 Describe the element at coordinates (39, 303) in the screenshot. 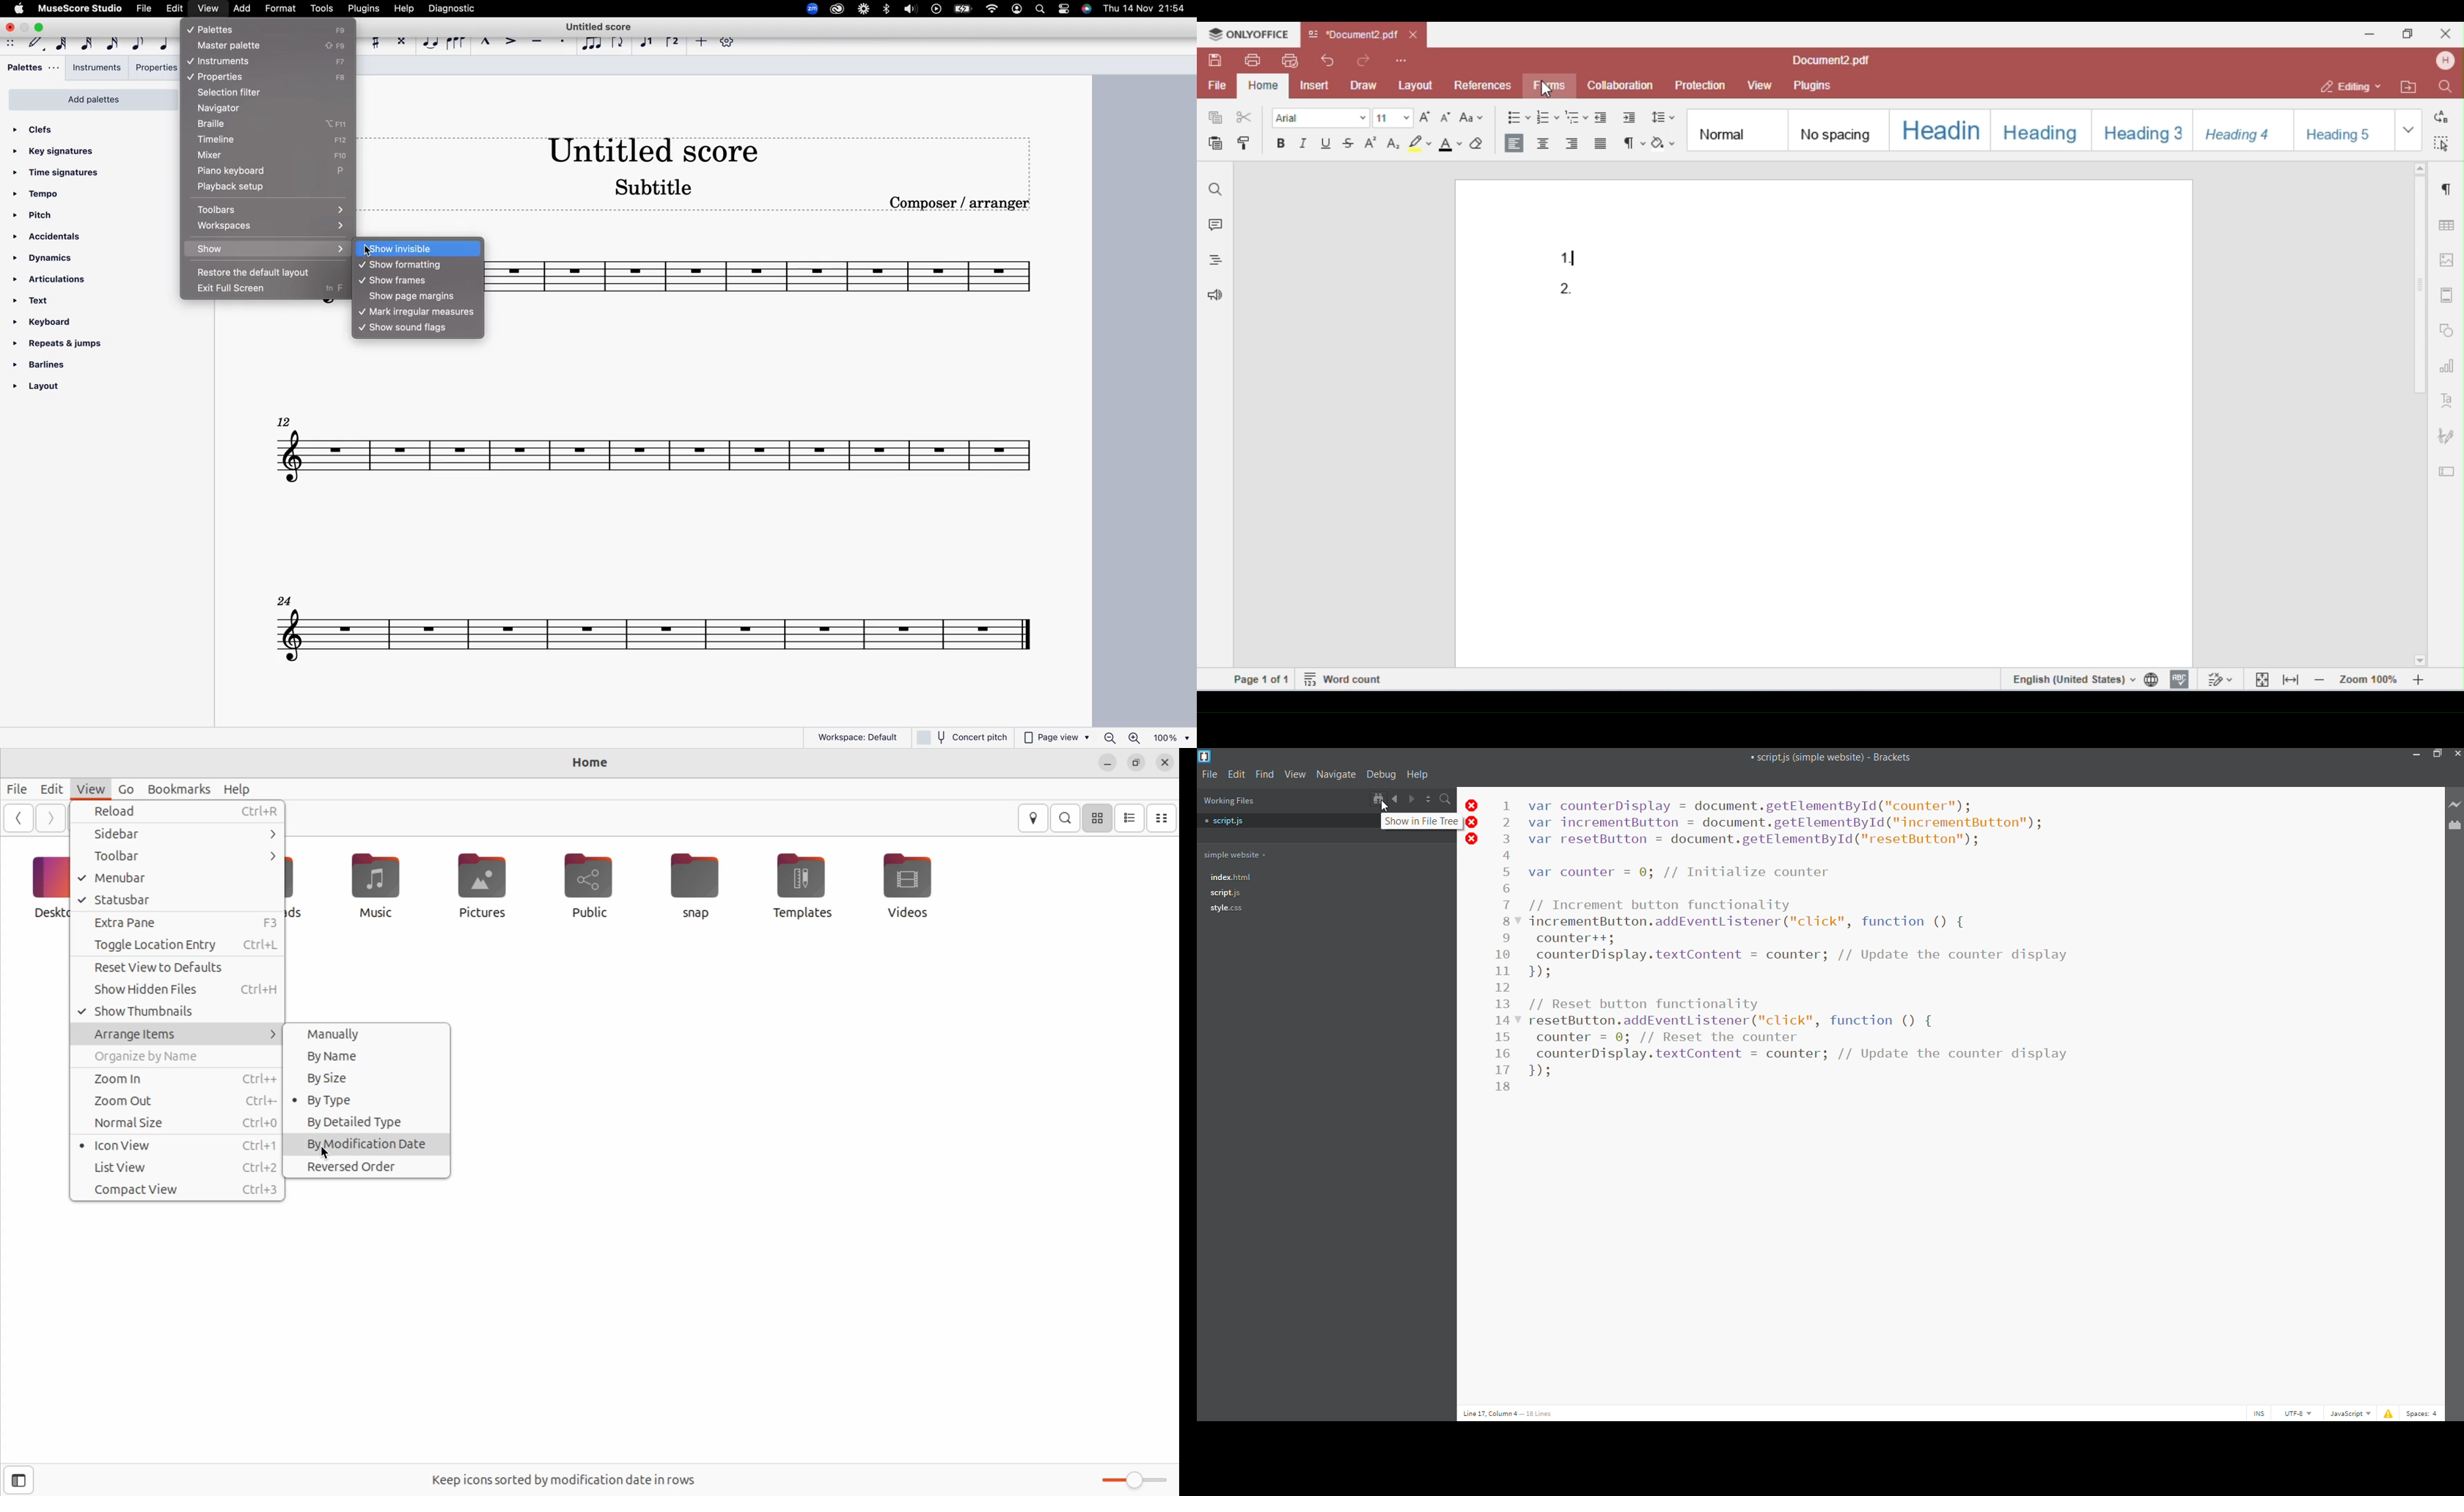

I see `text` at that location.